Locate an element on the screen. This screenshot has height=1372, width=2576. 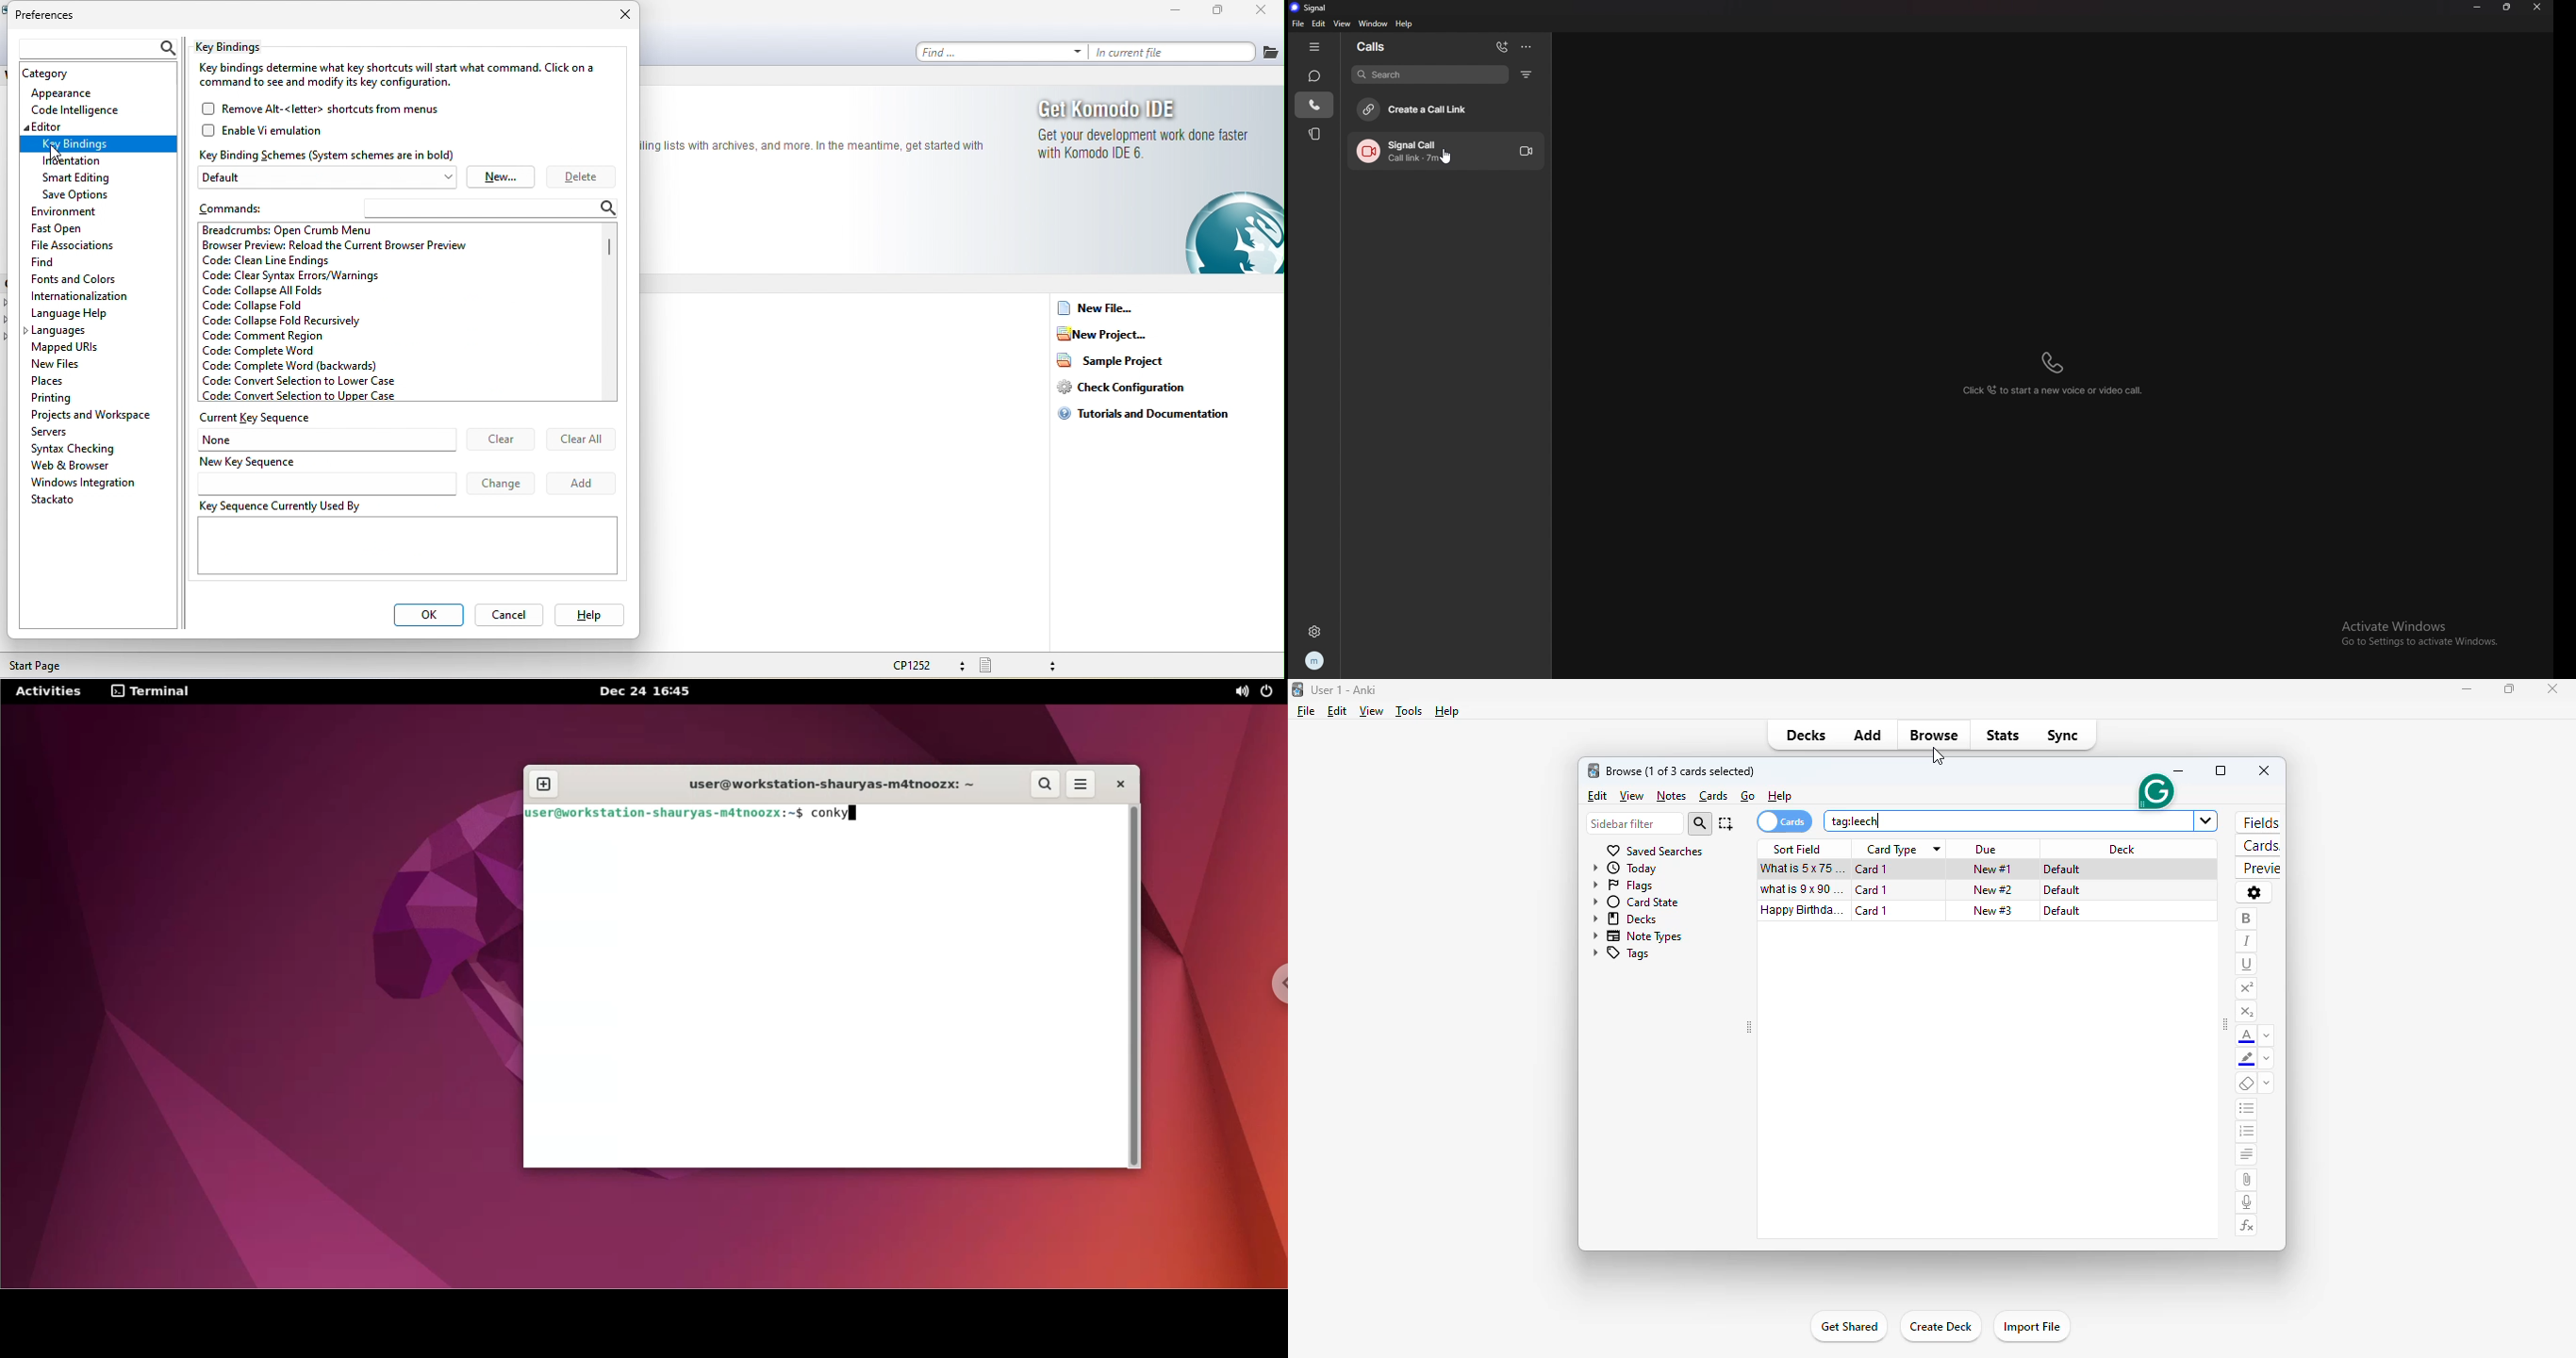
view is located at coordinates (1372, 711).